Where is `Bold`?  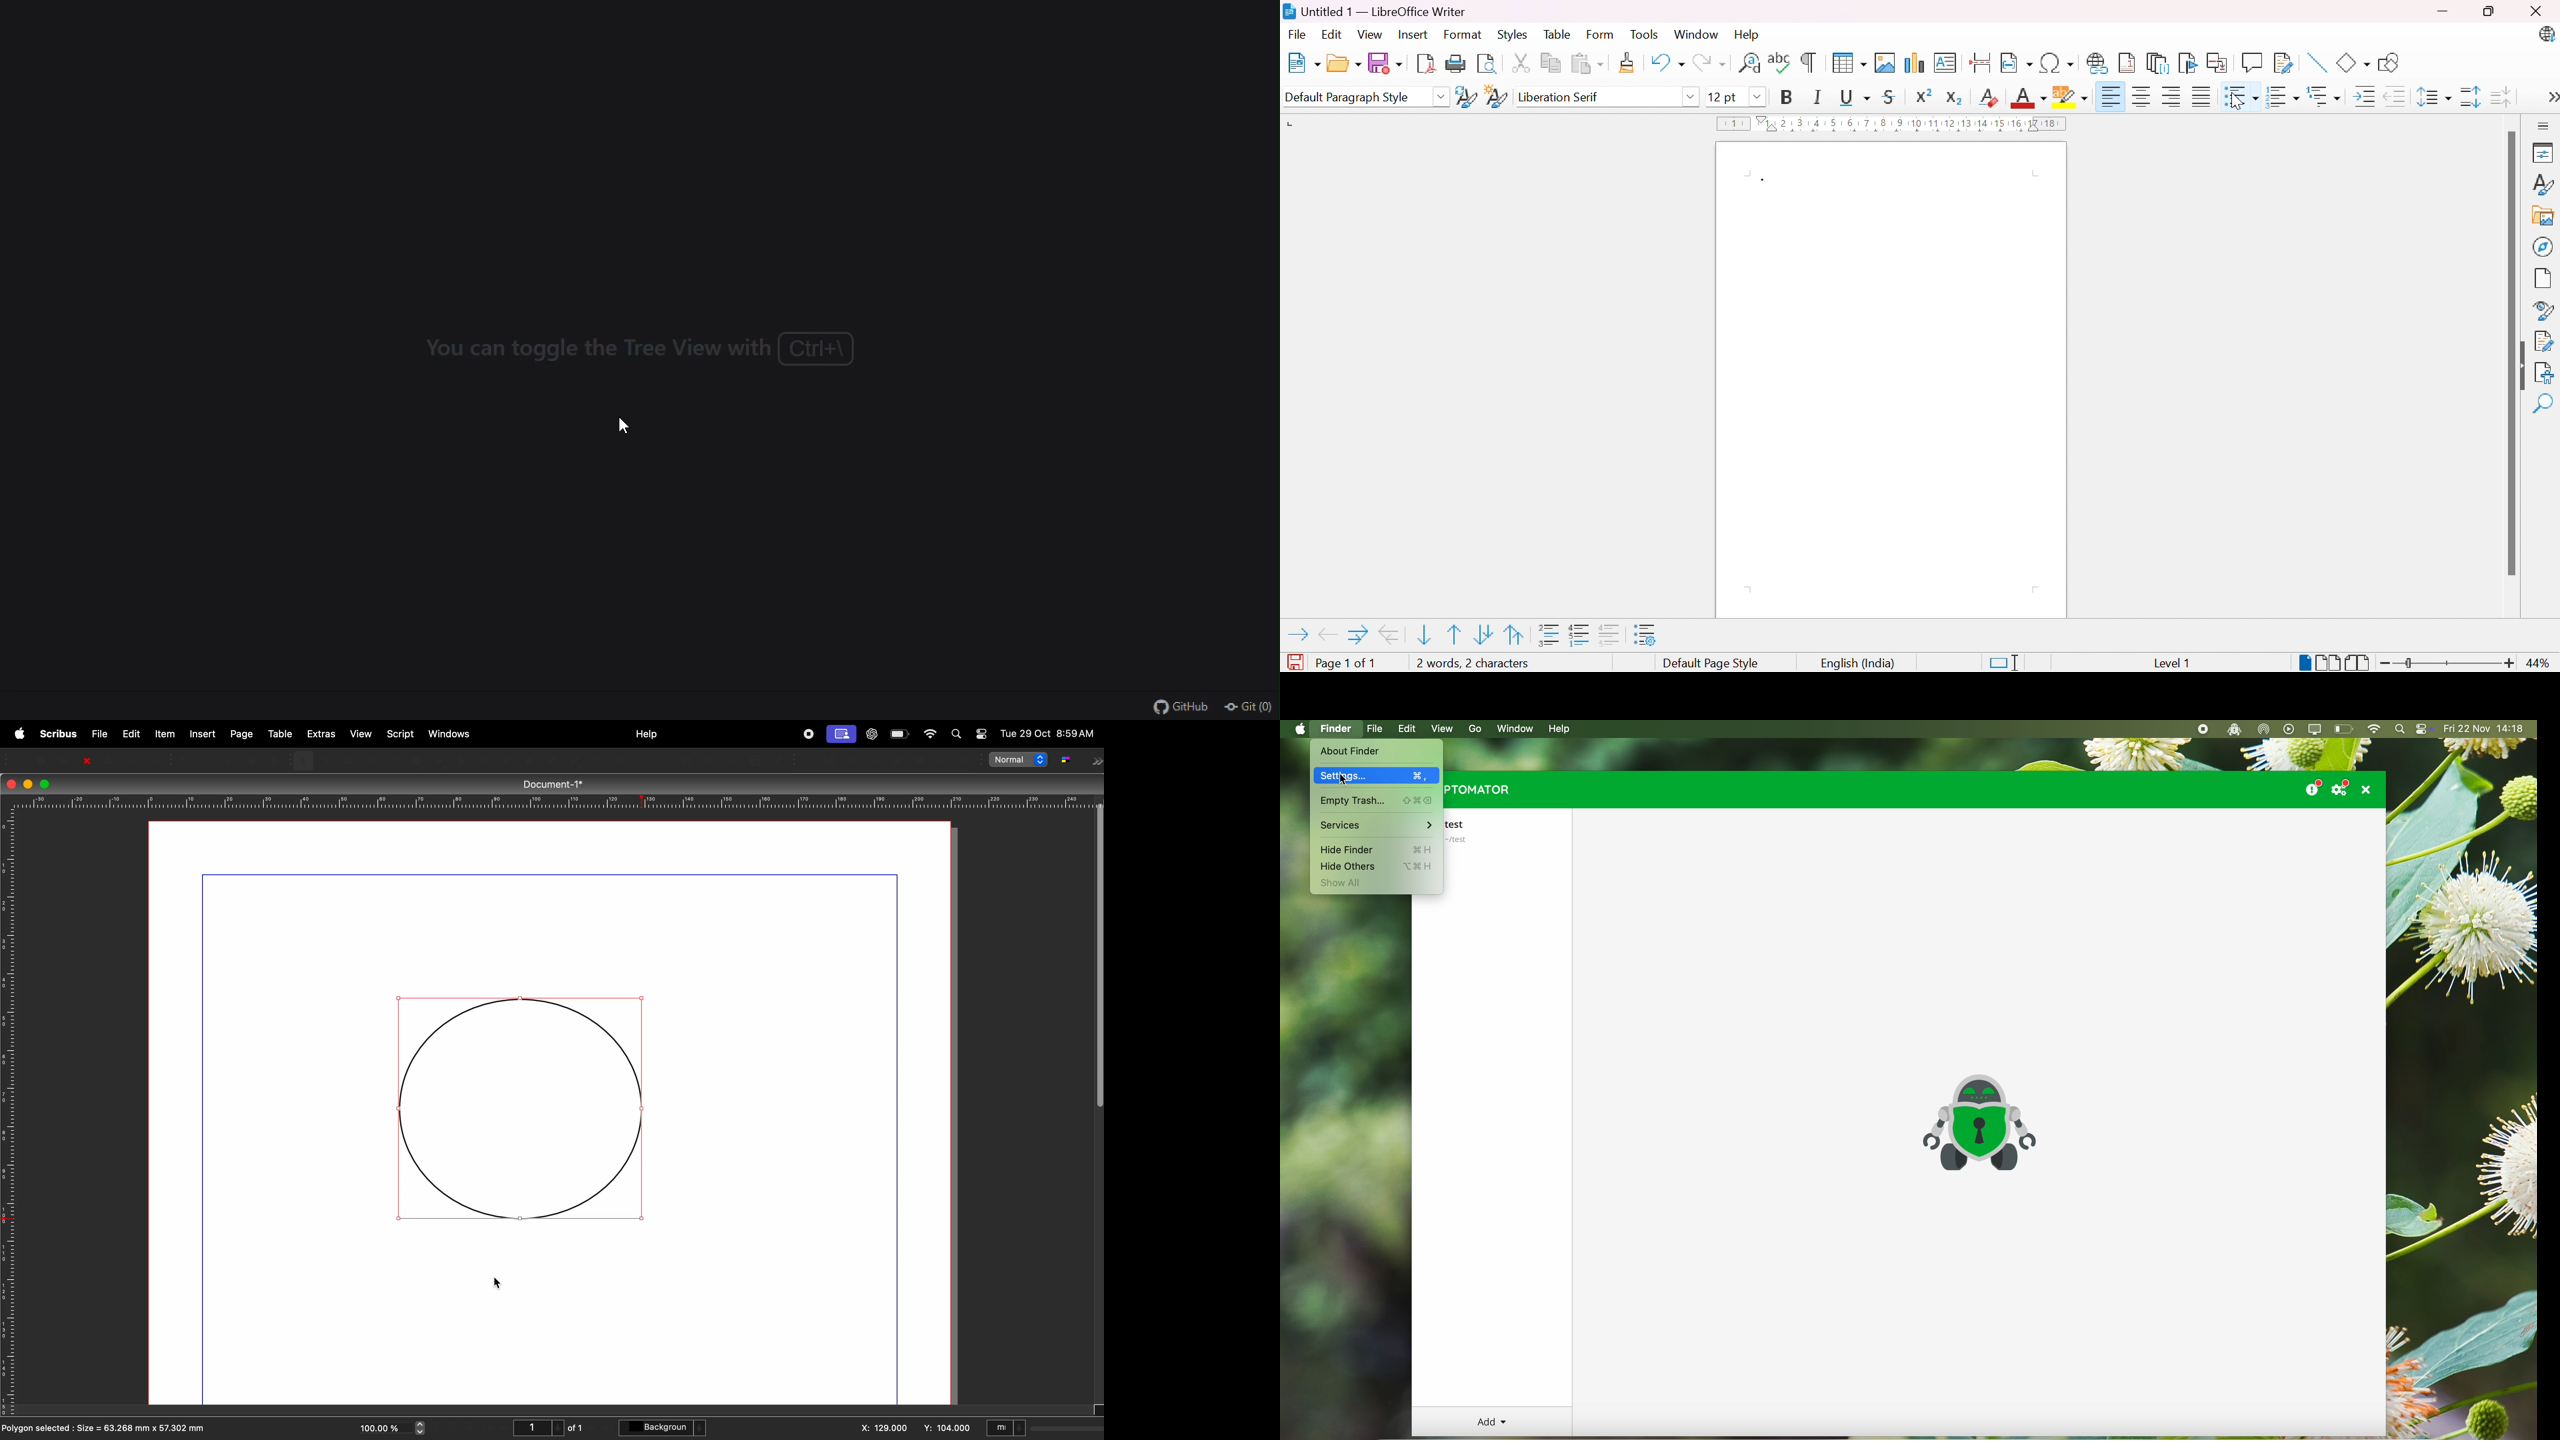
Bold is located at coordinates (1790, 99).